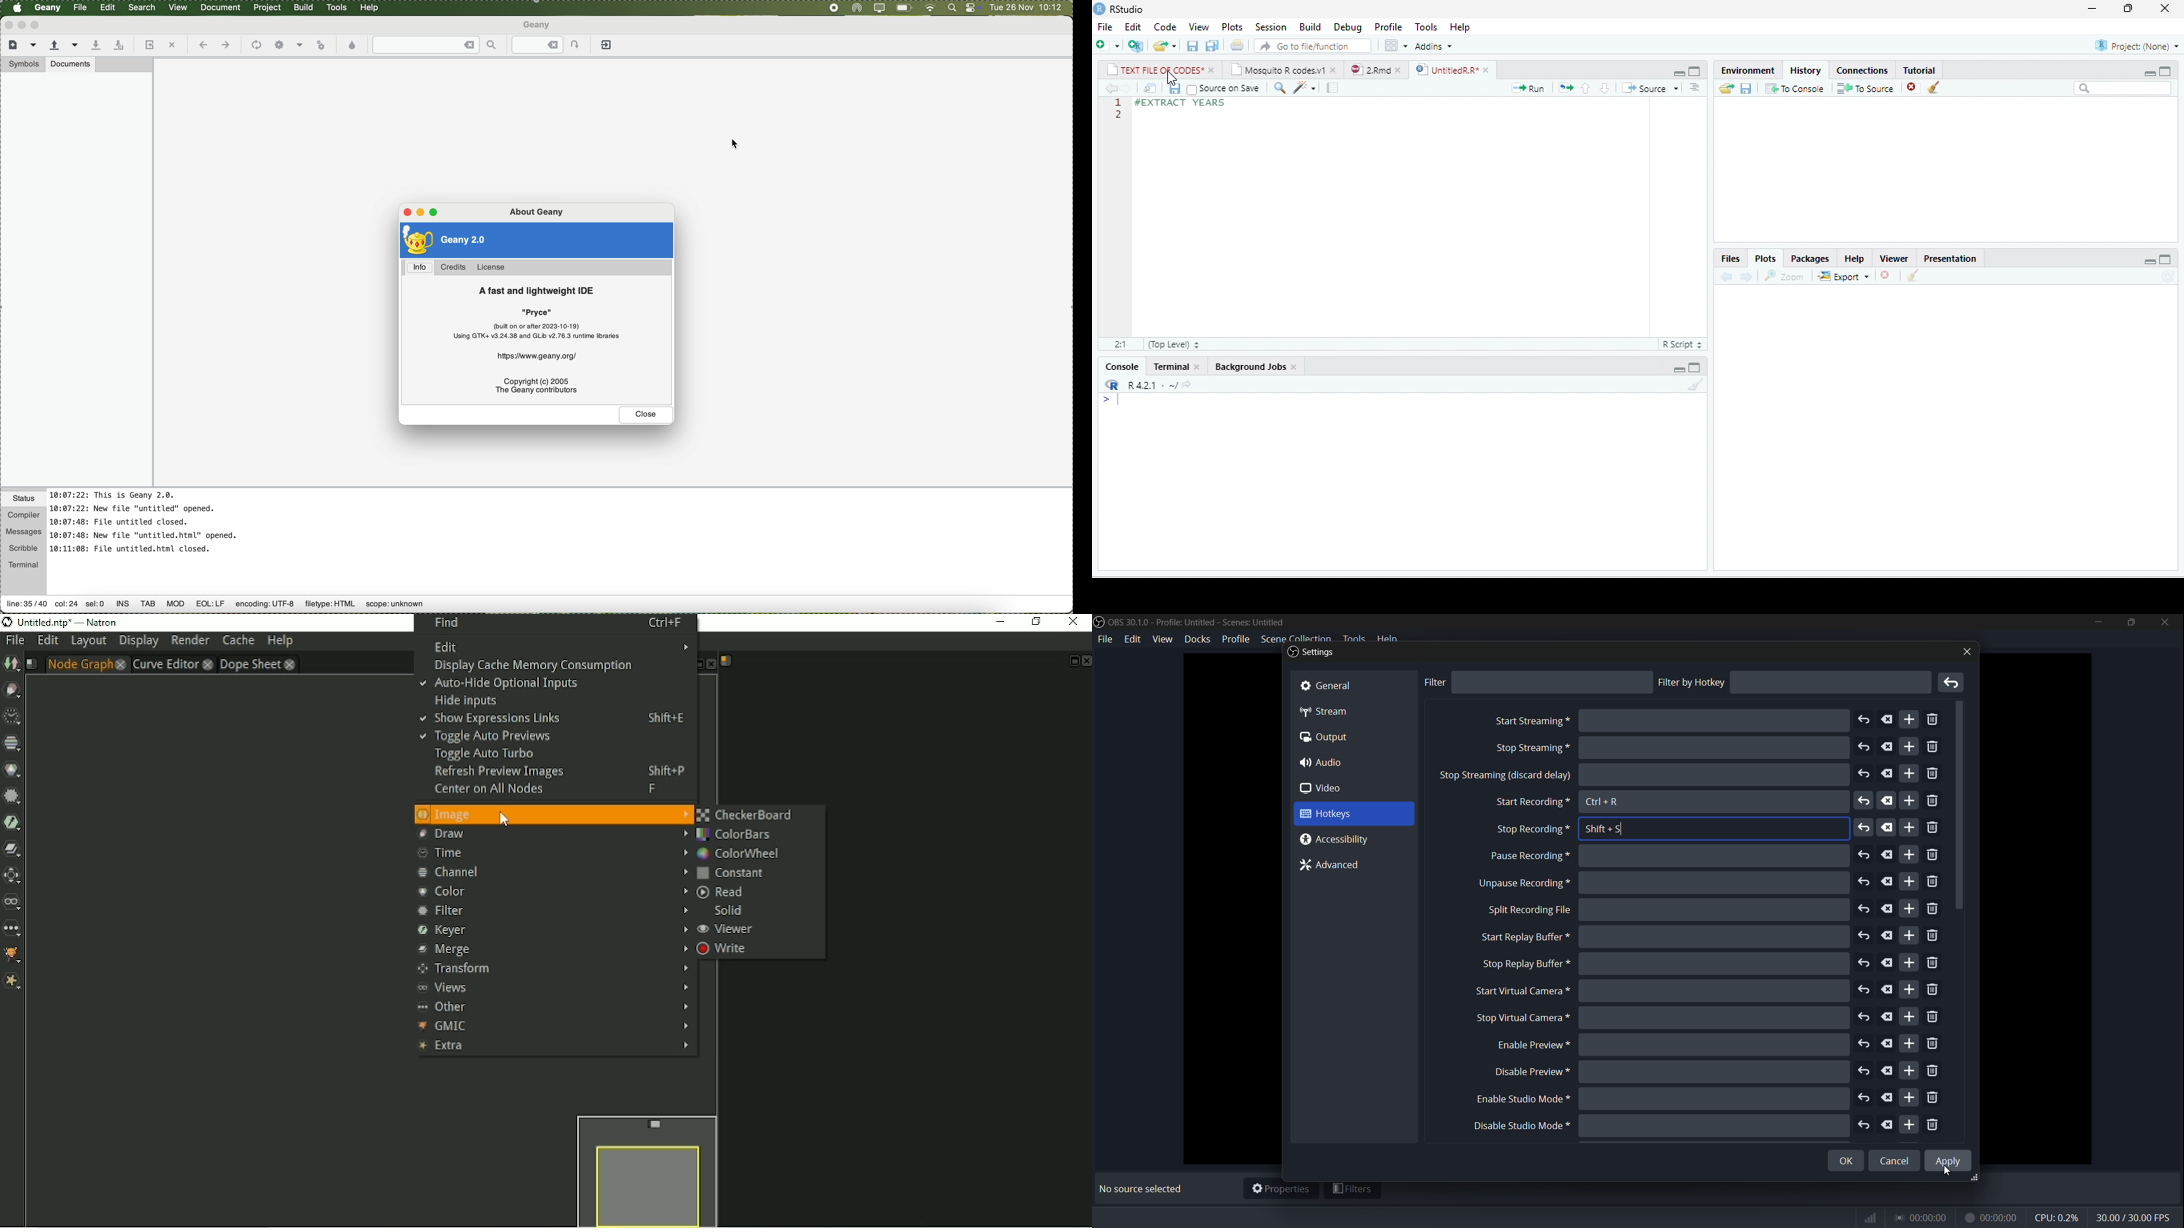 This screenshot has height=1232, width=2184. What do you see at coordinates (1864, 774) in the screenshot?
I see `undo` at bounding box center [1864, 774].